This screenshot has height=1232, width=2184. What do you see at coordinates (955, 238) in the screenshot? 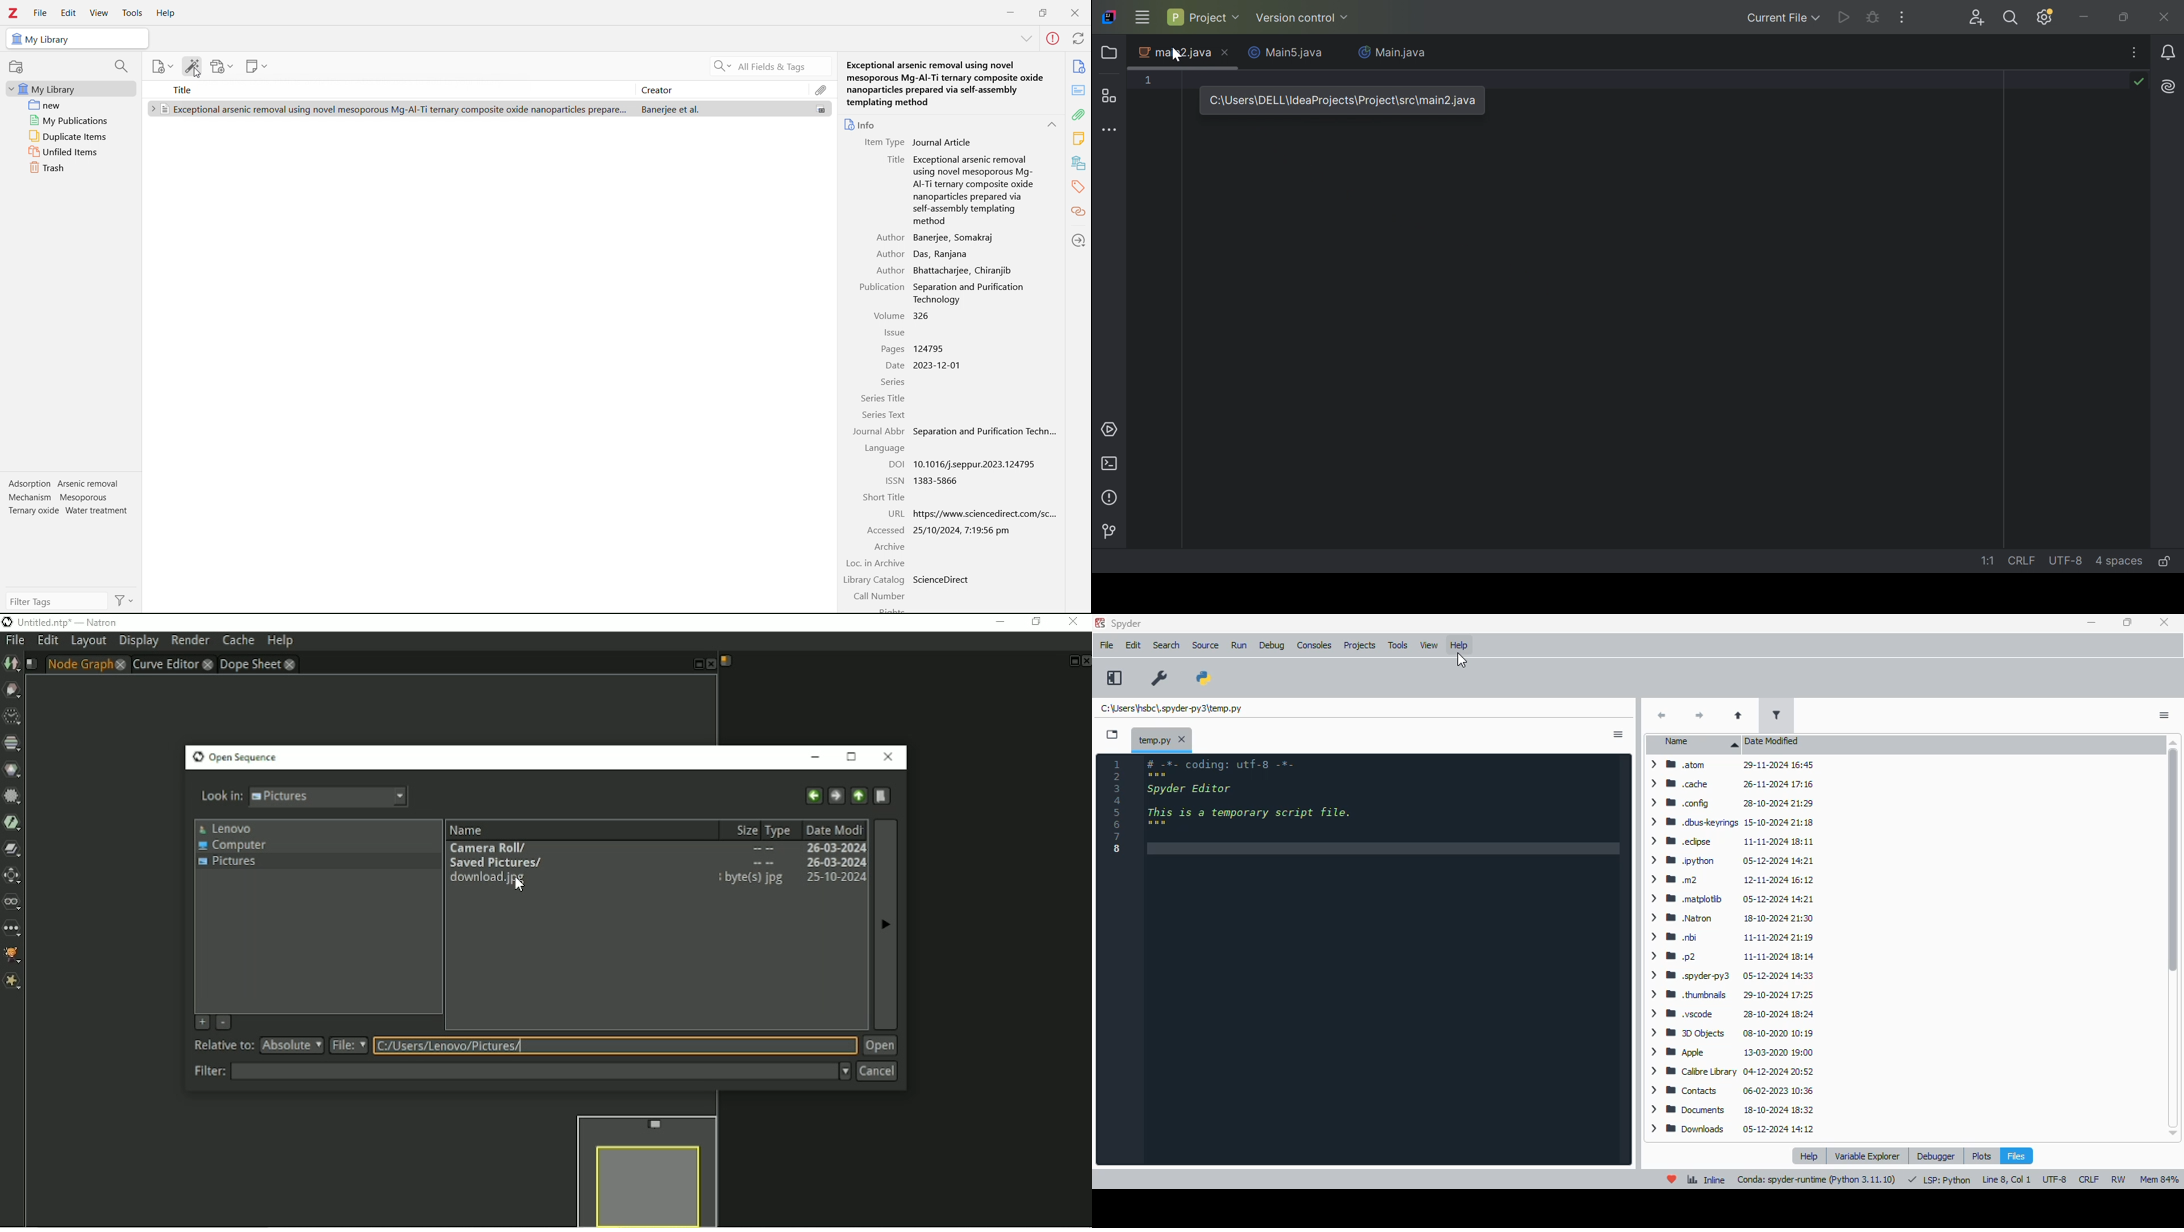
I see `Banerjee, Somakraj` at bounding box center [955, 238].